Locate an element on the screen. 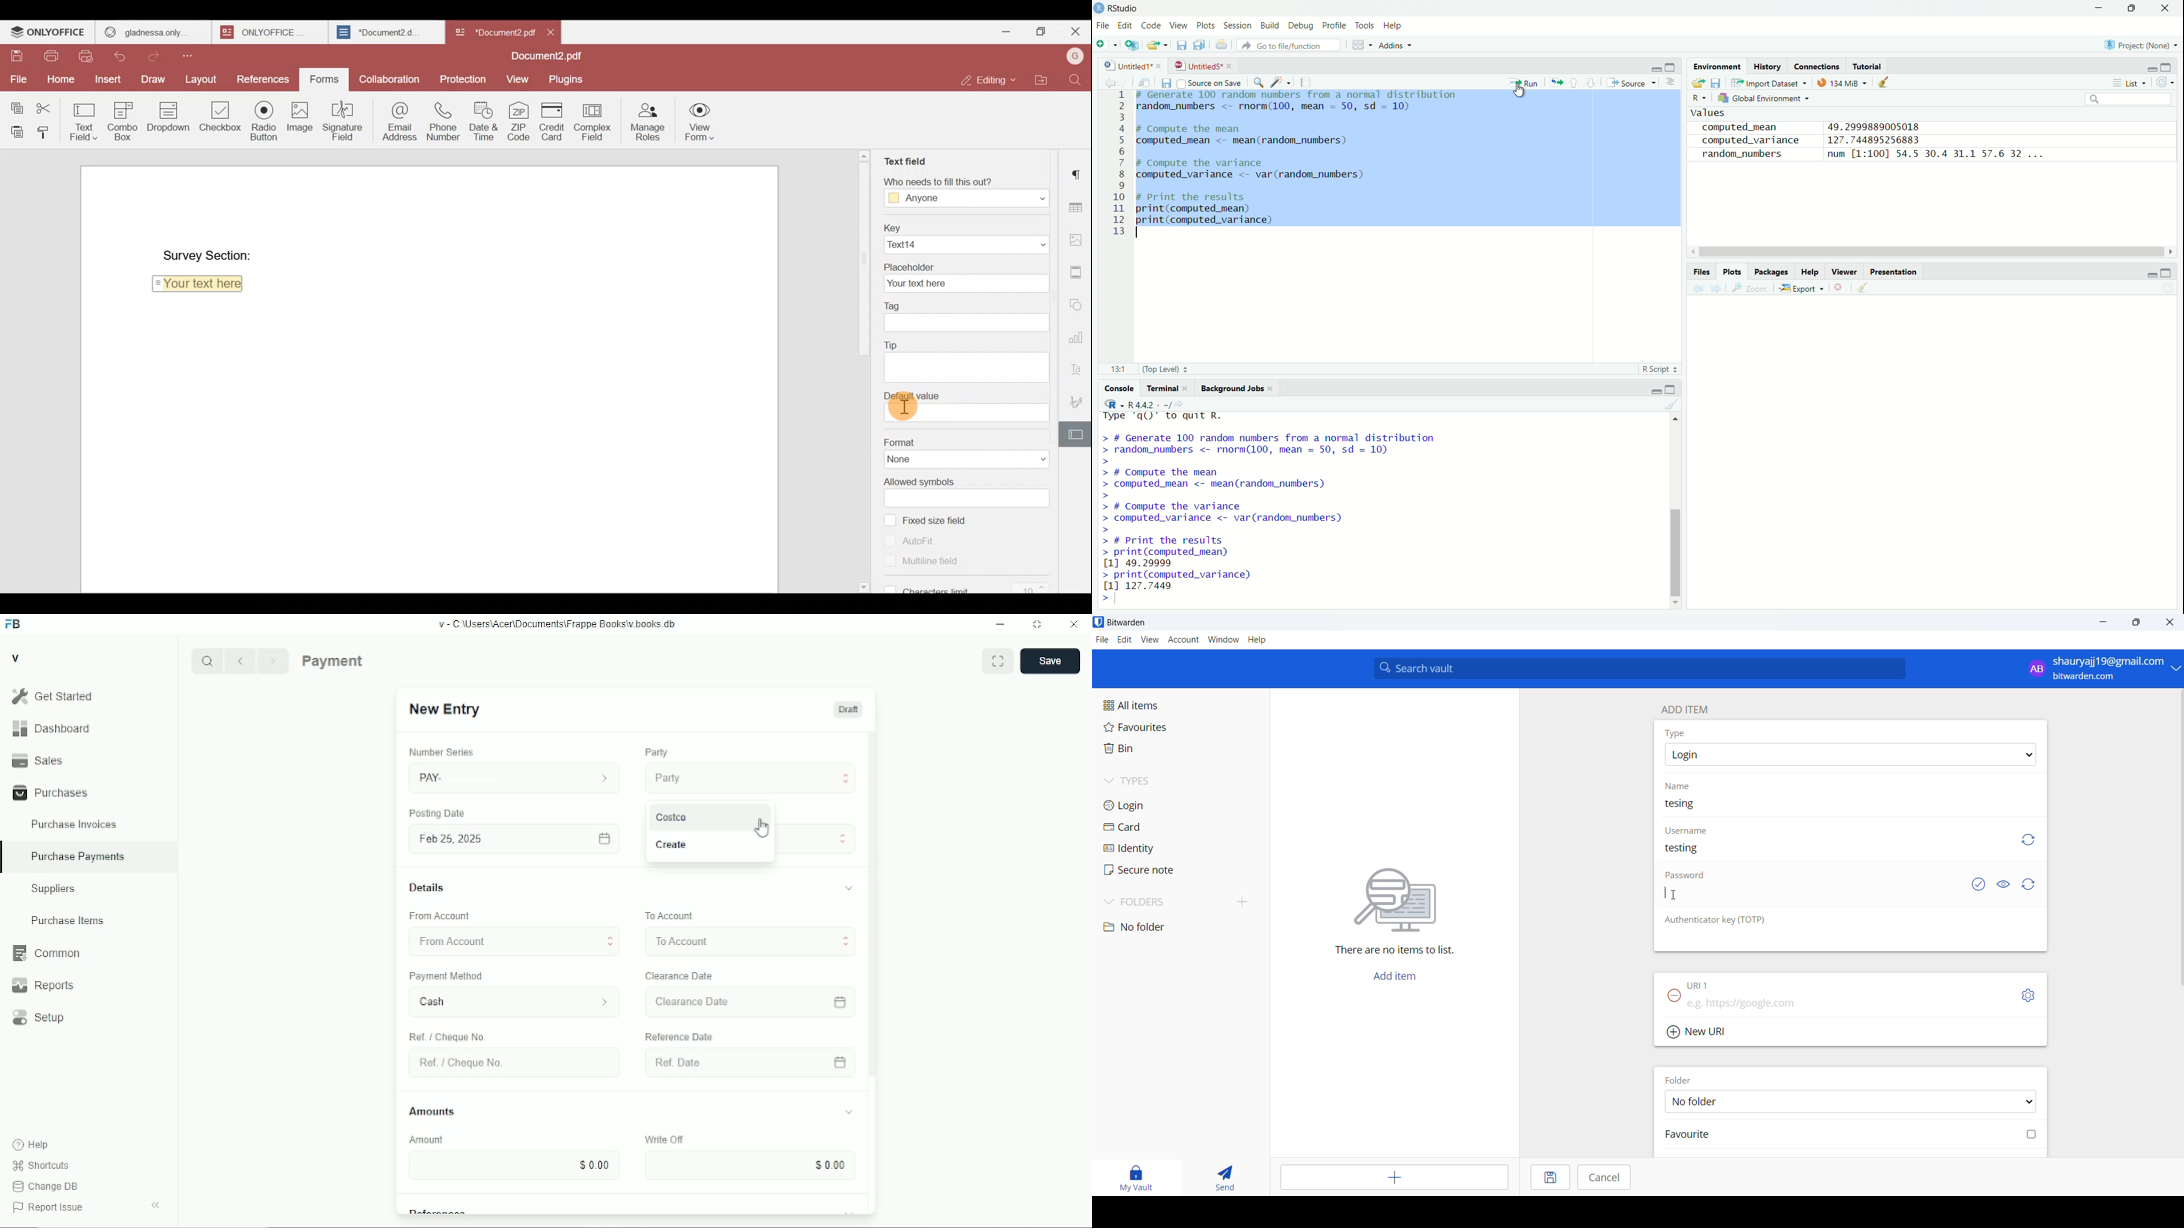  Draft is located at coordinates (848, 709).